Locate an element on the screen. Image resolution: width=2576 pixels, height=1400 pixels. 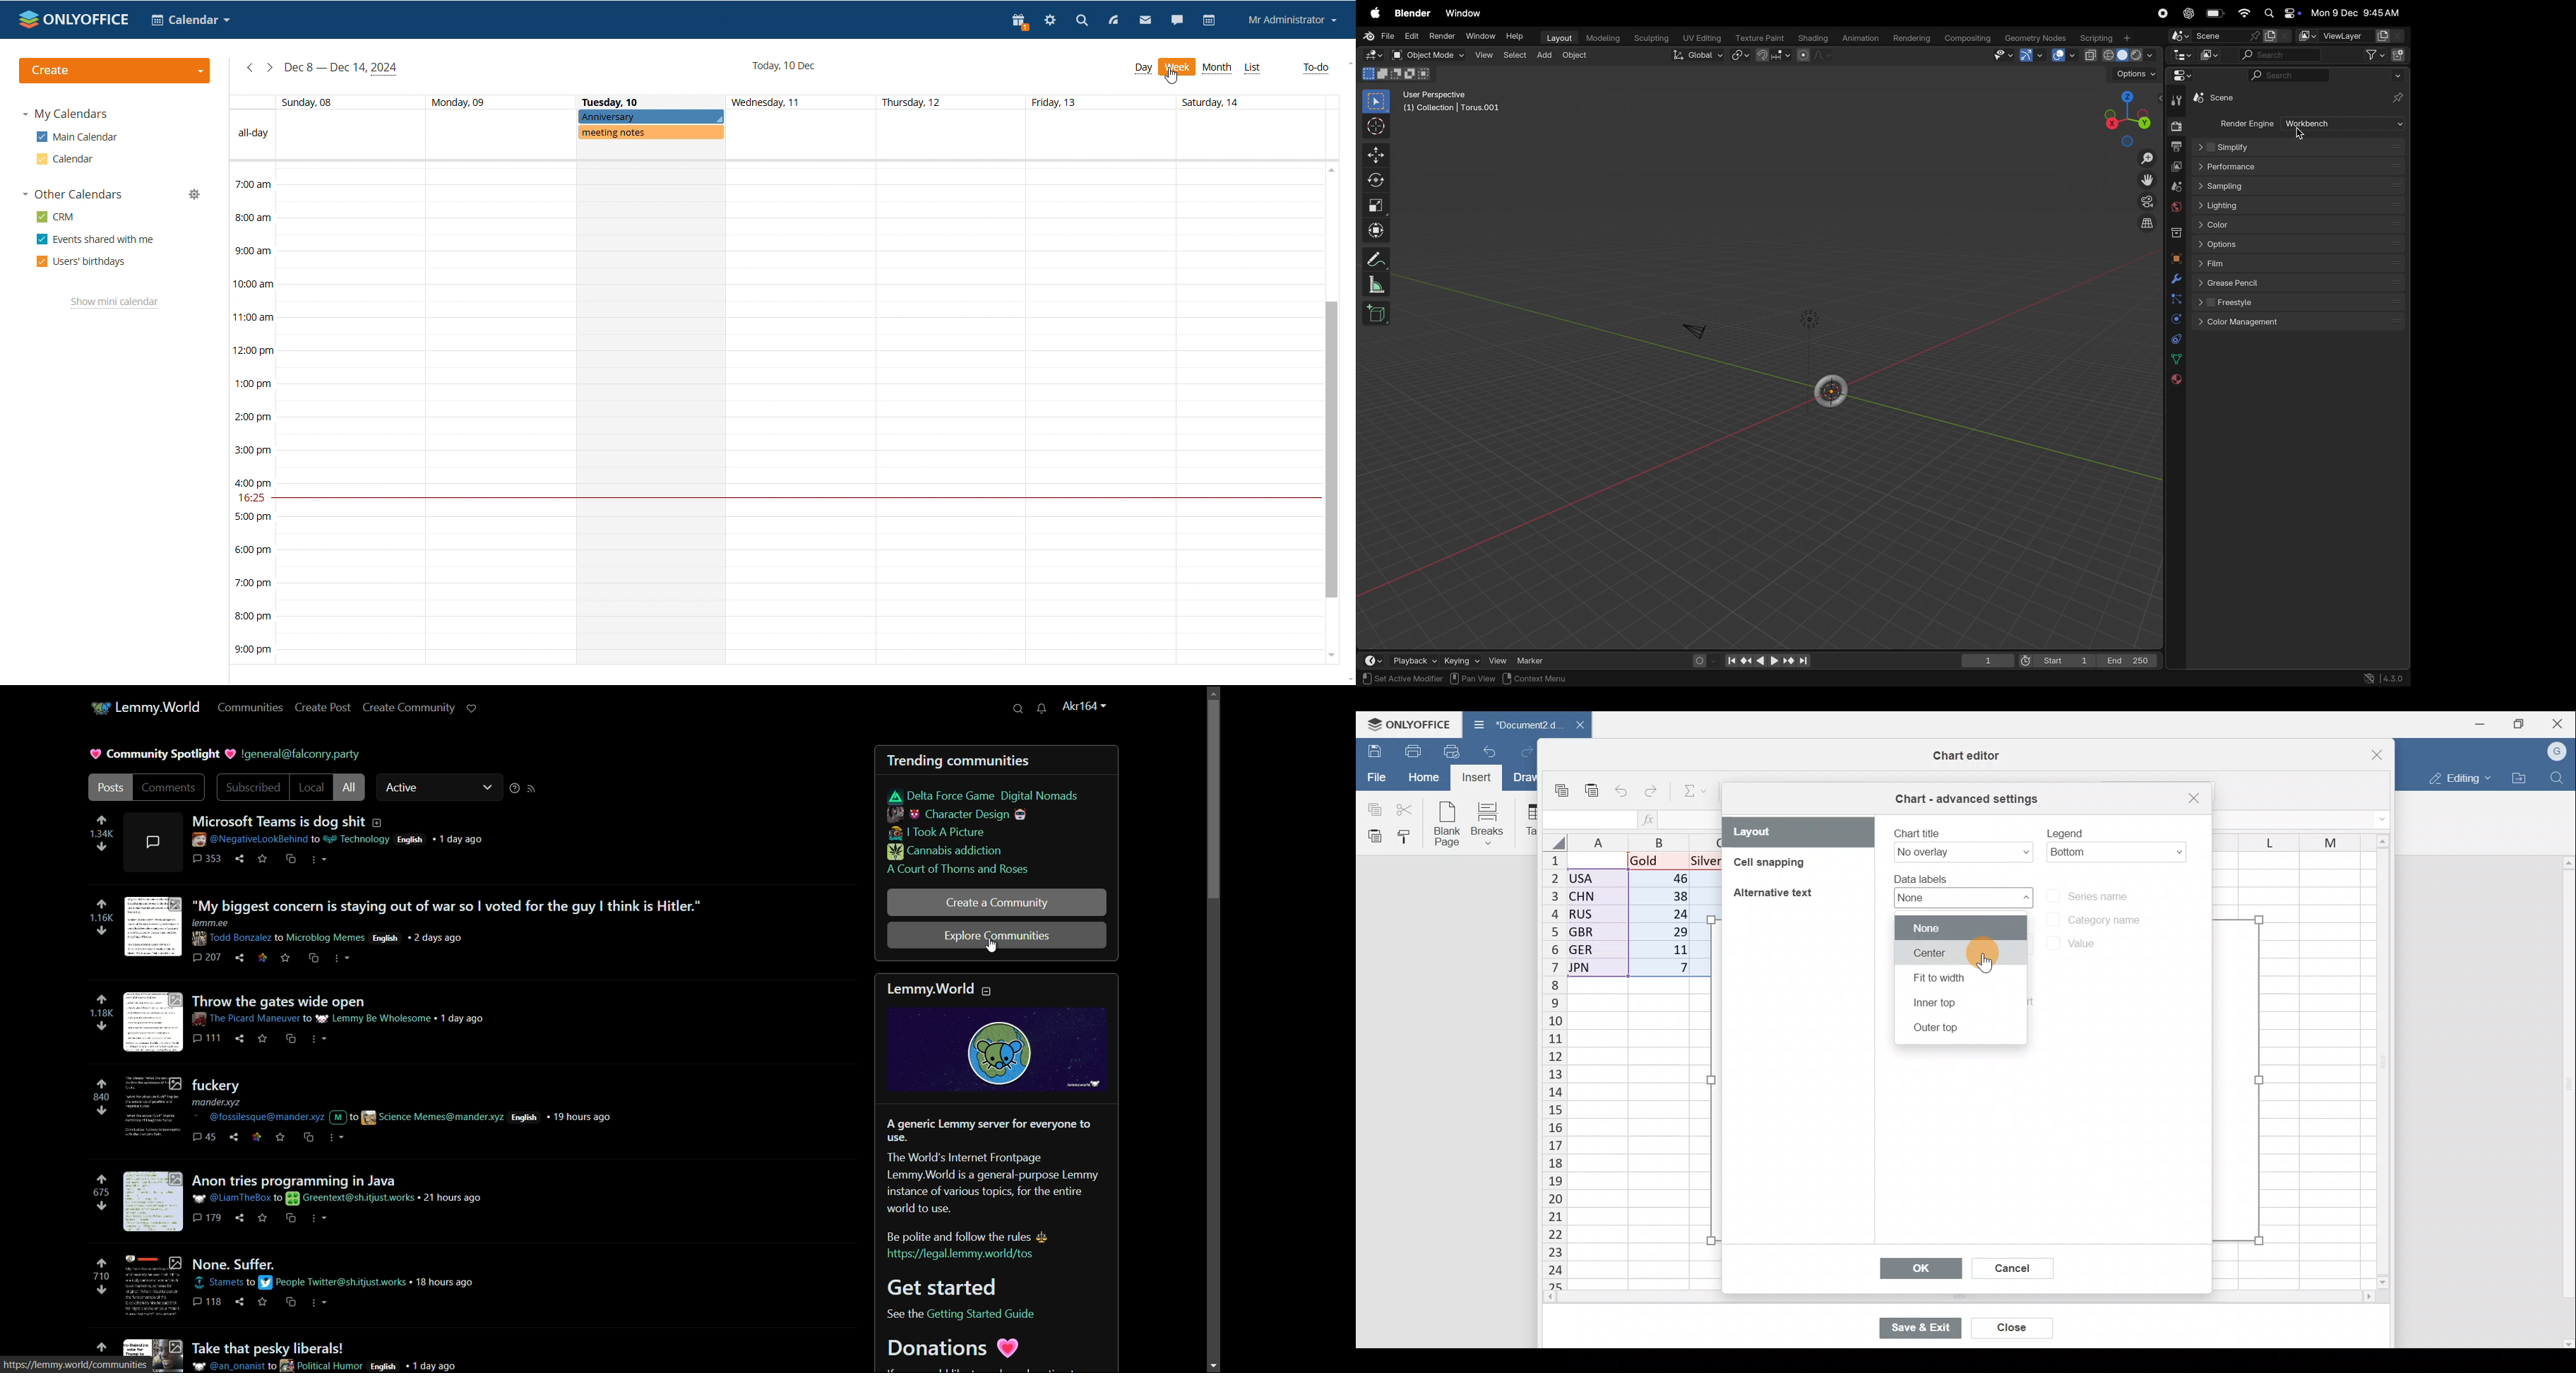
upvote is located at coordinates (101, 905).